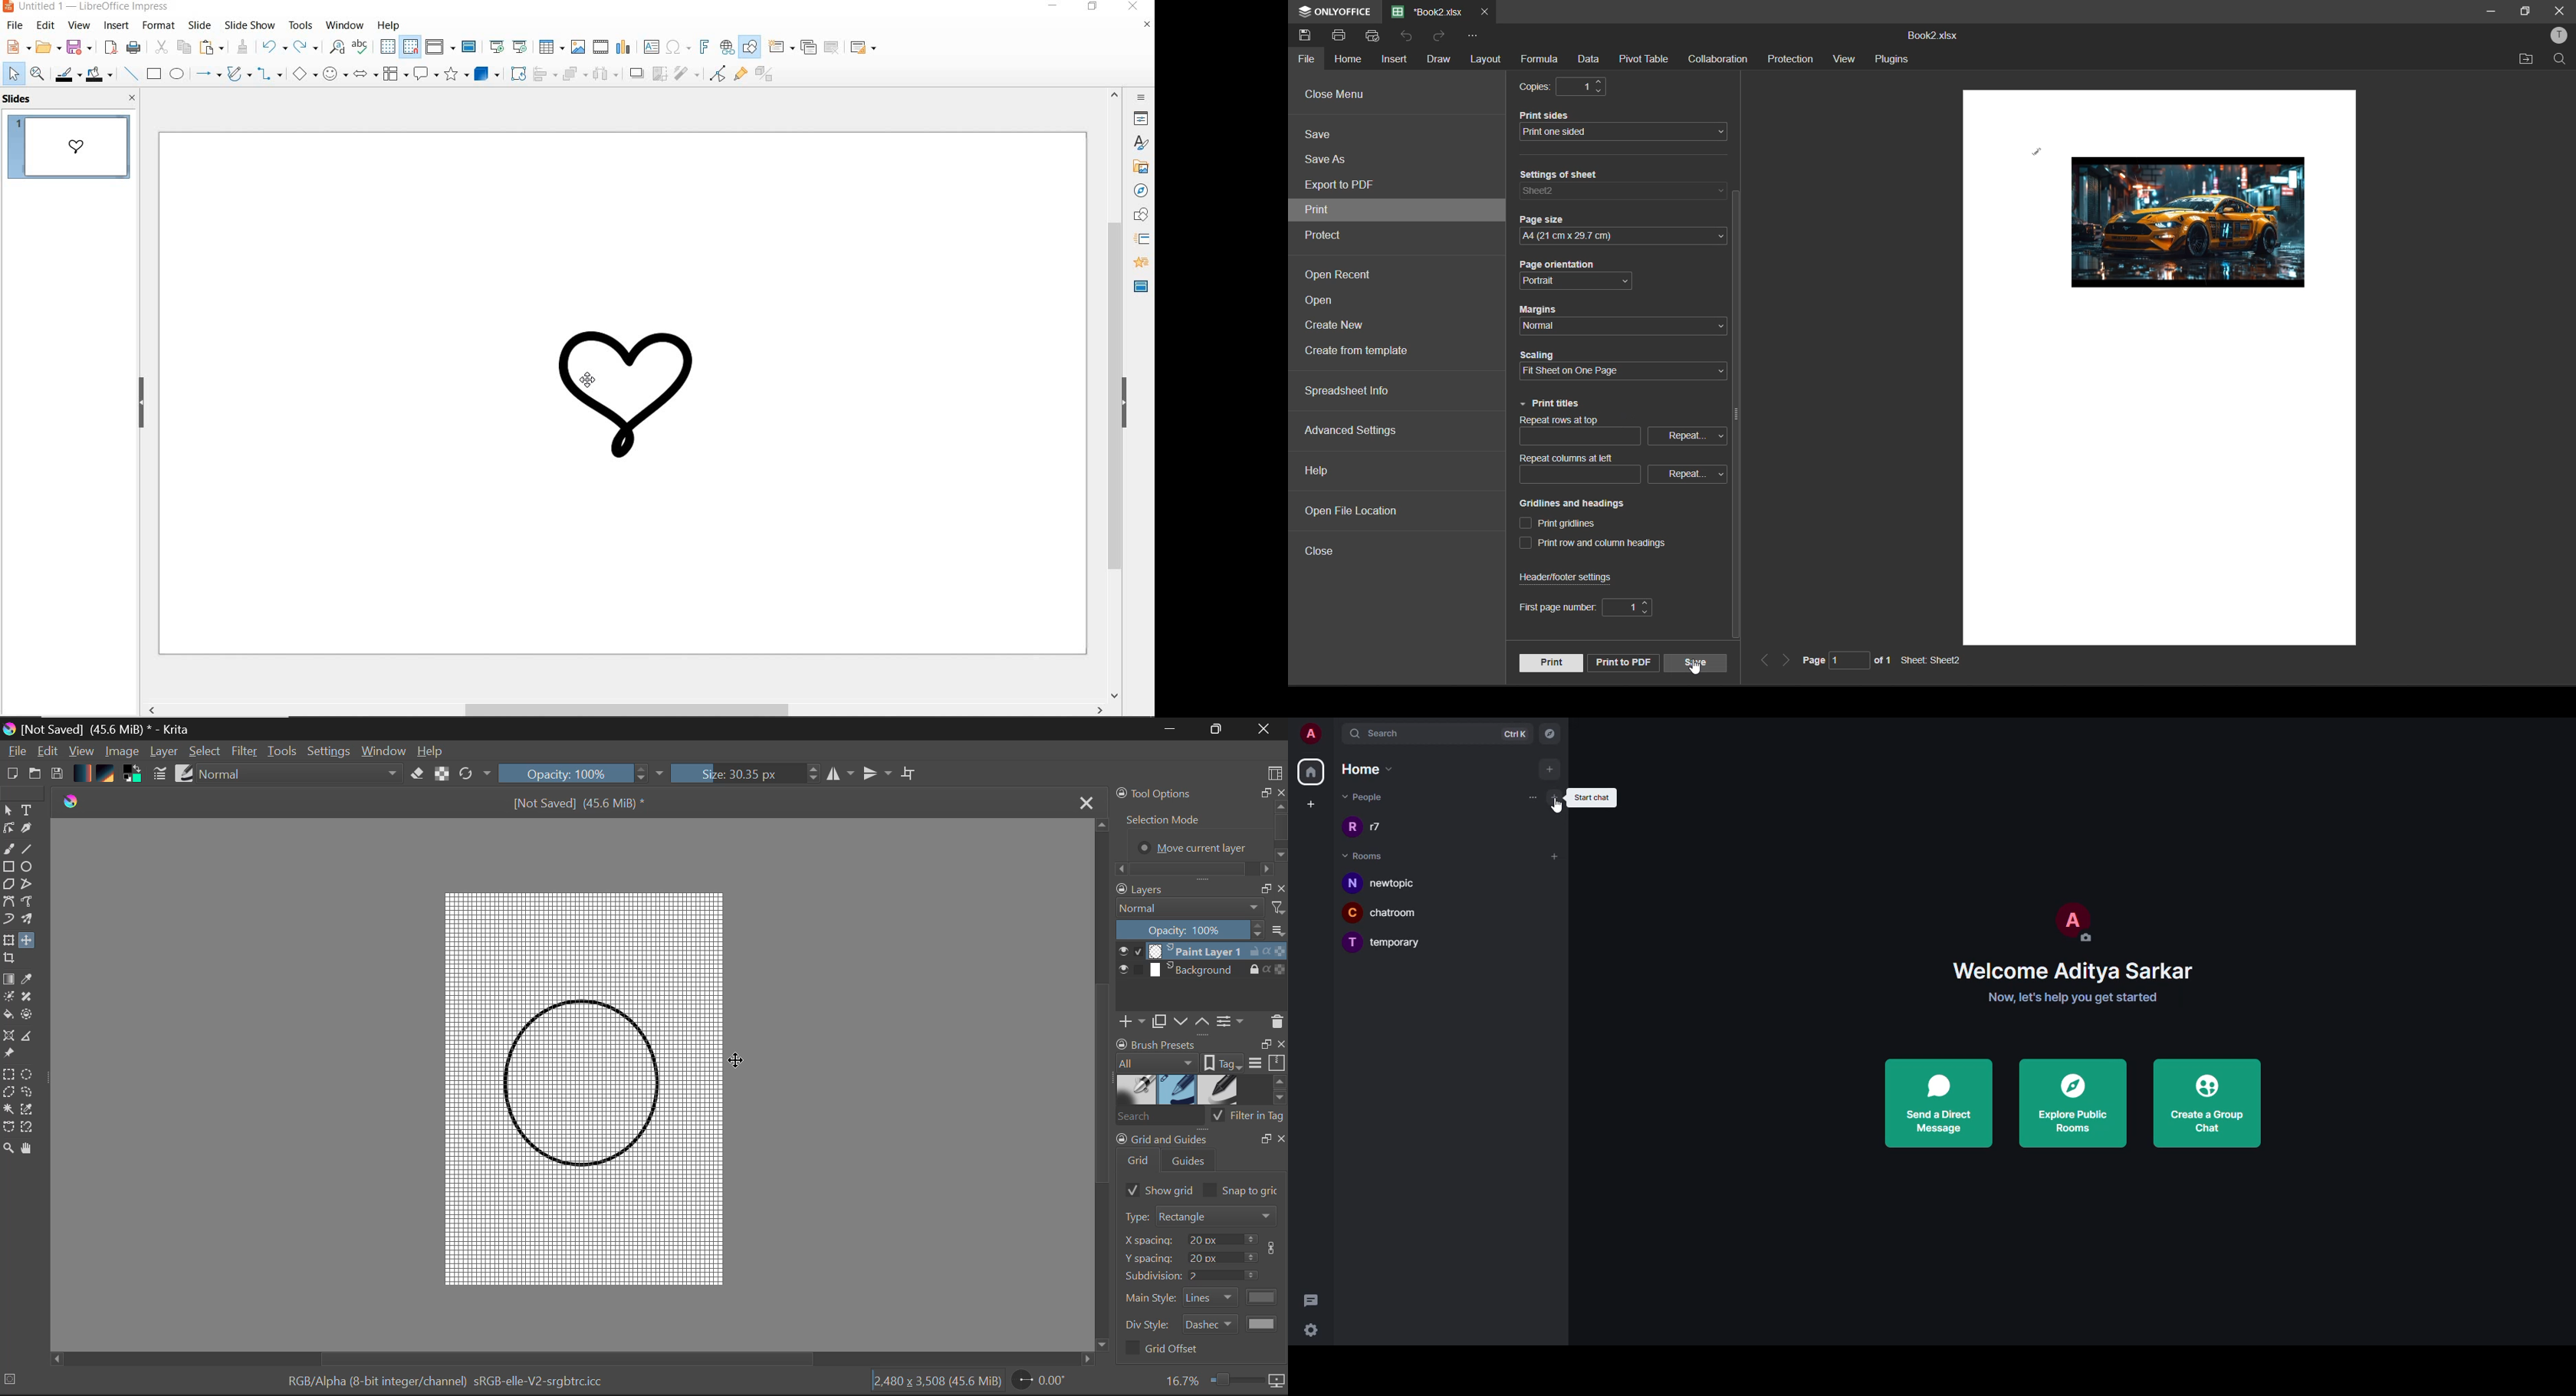 This screenshot has height=1400, width=2576. Describe the element at coordinates (600, 47) in the screenshot. I see `insert video` at that location.